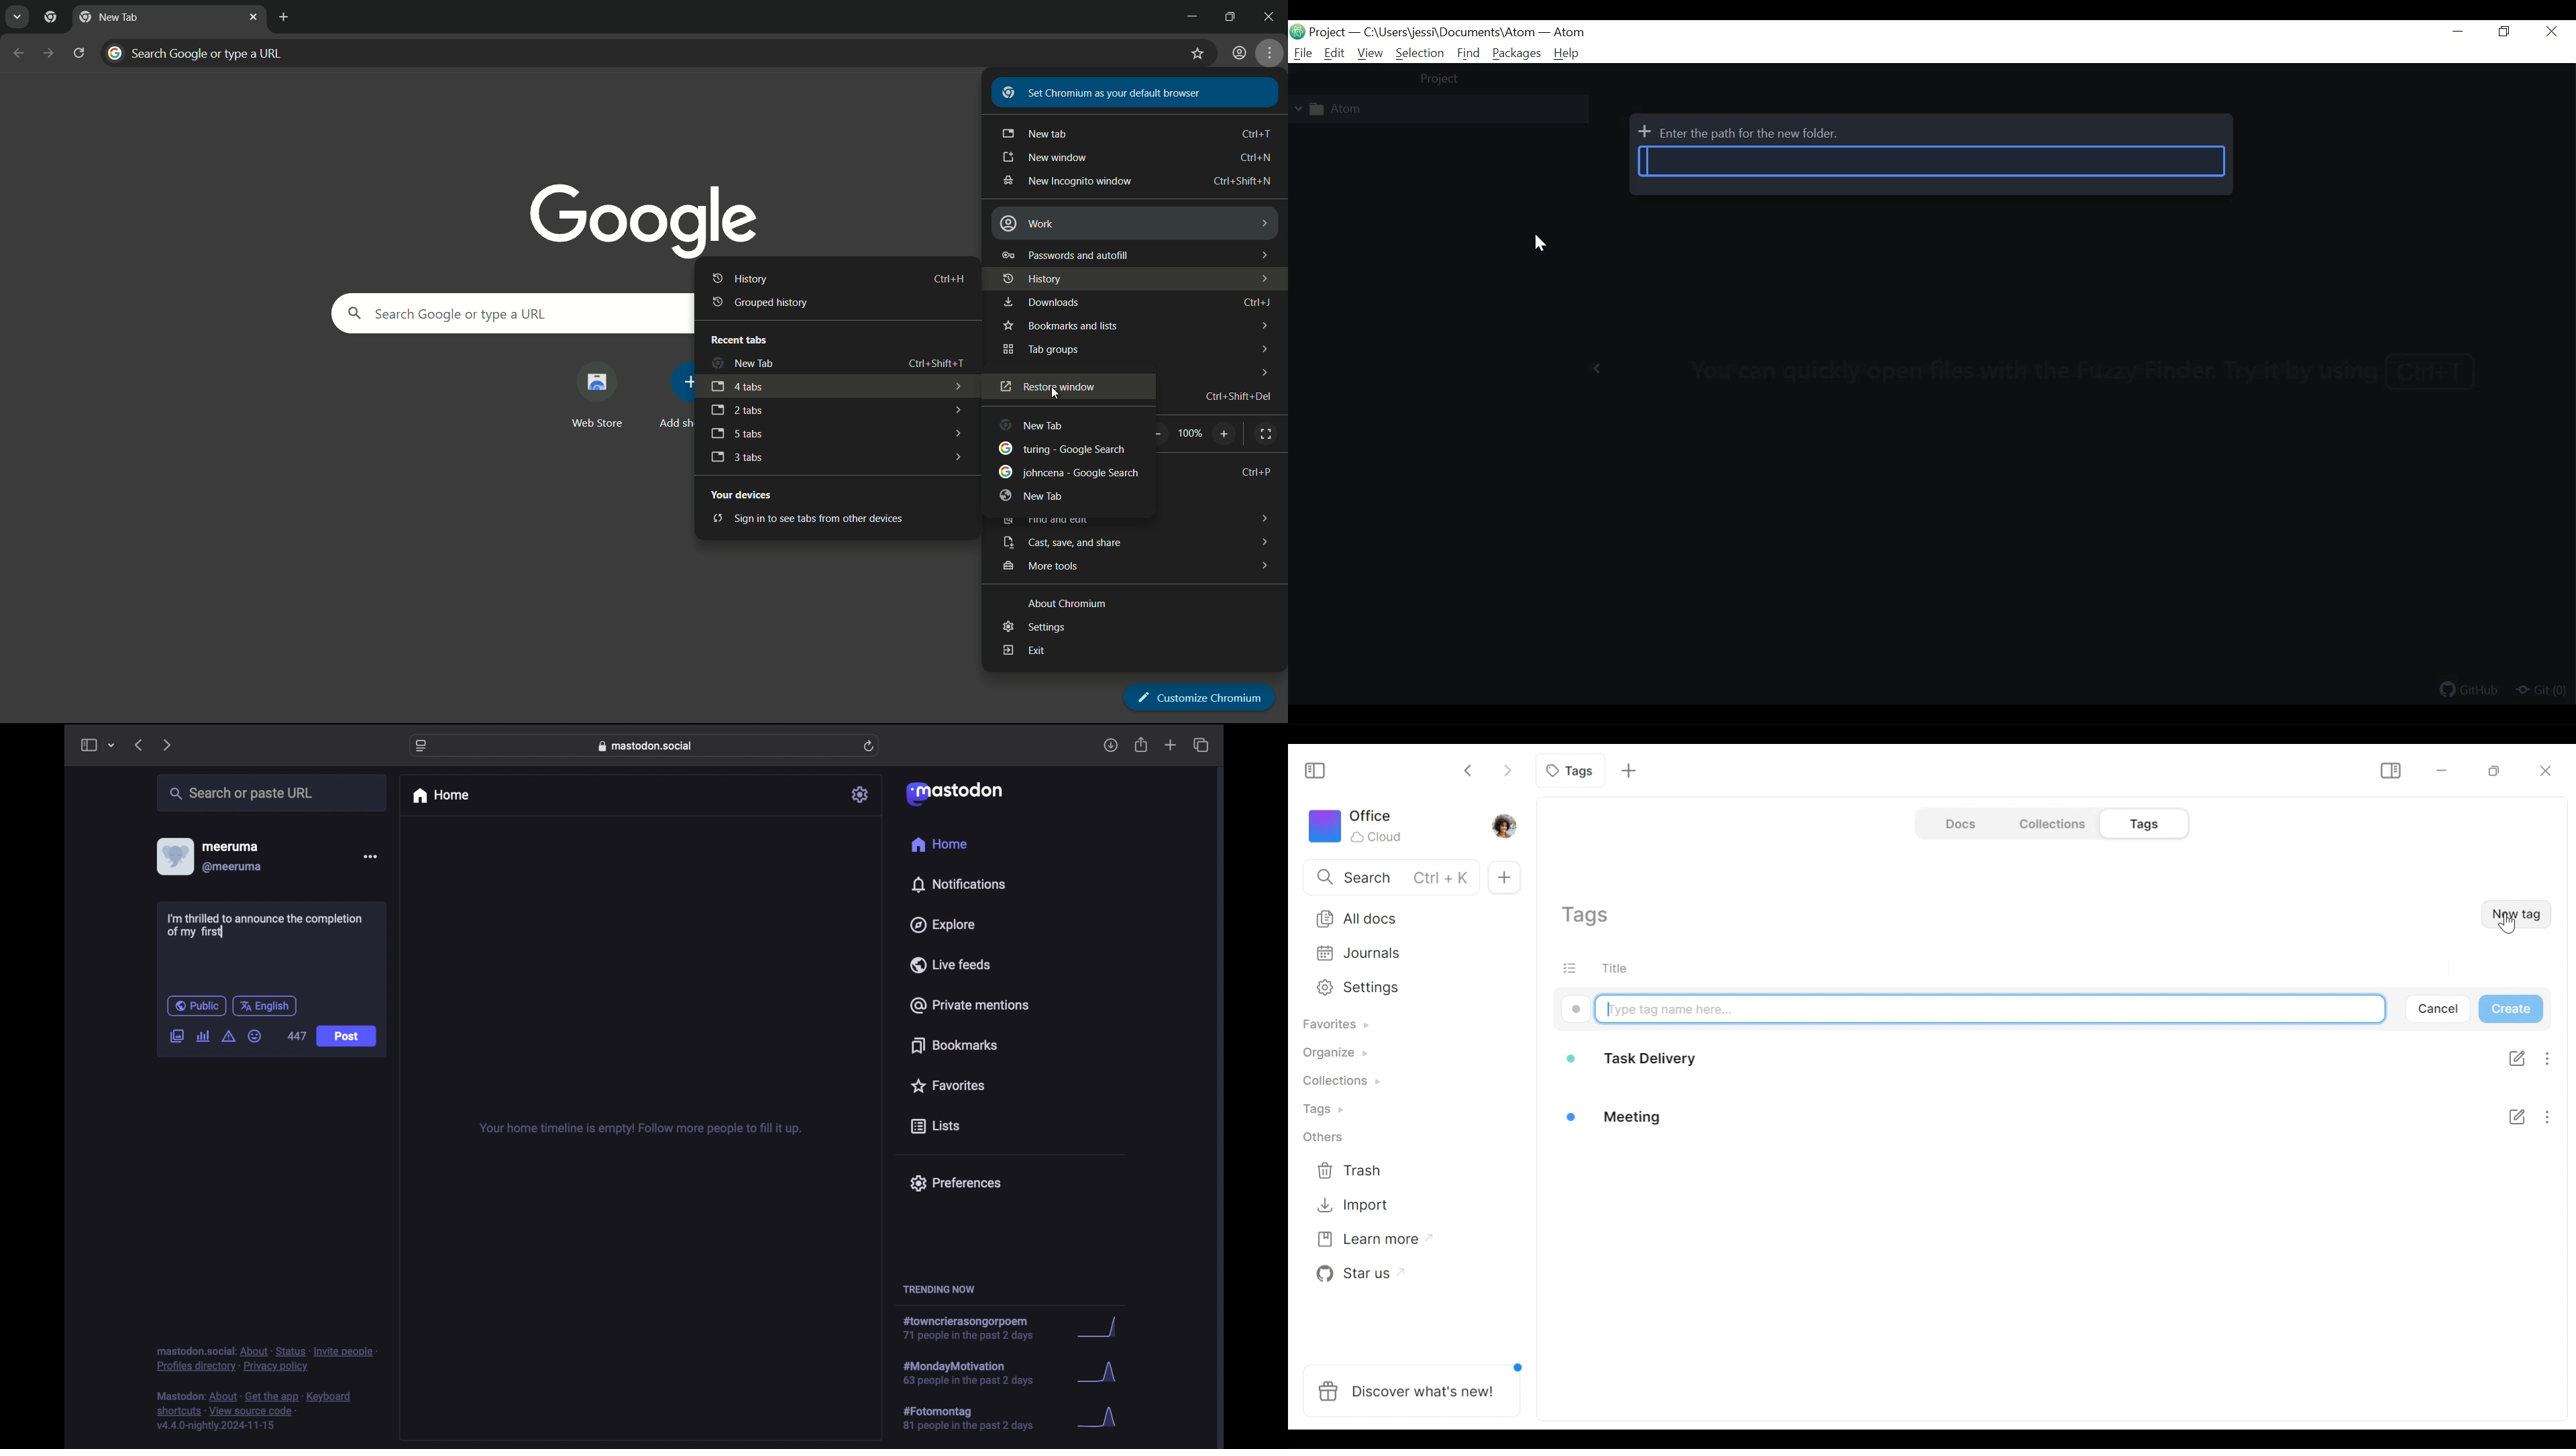 The image size is (2576, 1456). What do you see at coordinates (112, 745) in the screenshot?
I see `tab group picker` at bounding box center [112, 745].